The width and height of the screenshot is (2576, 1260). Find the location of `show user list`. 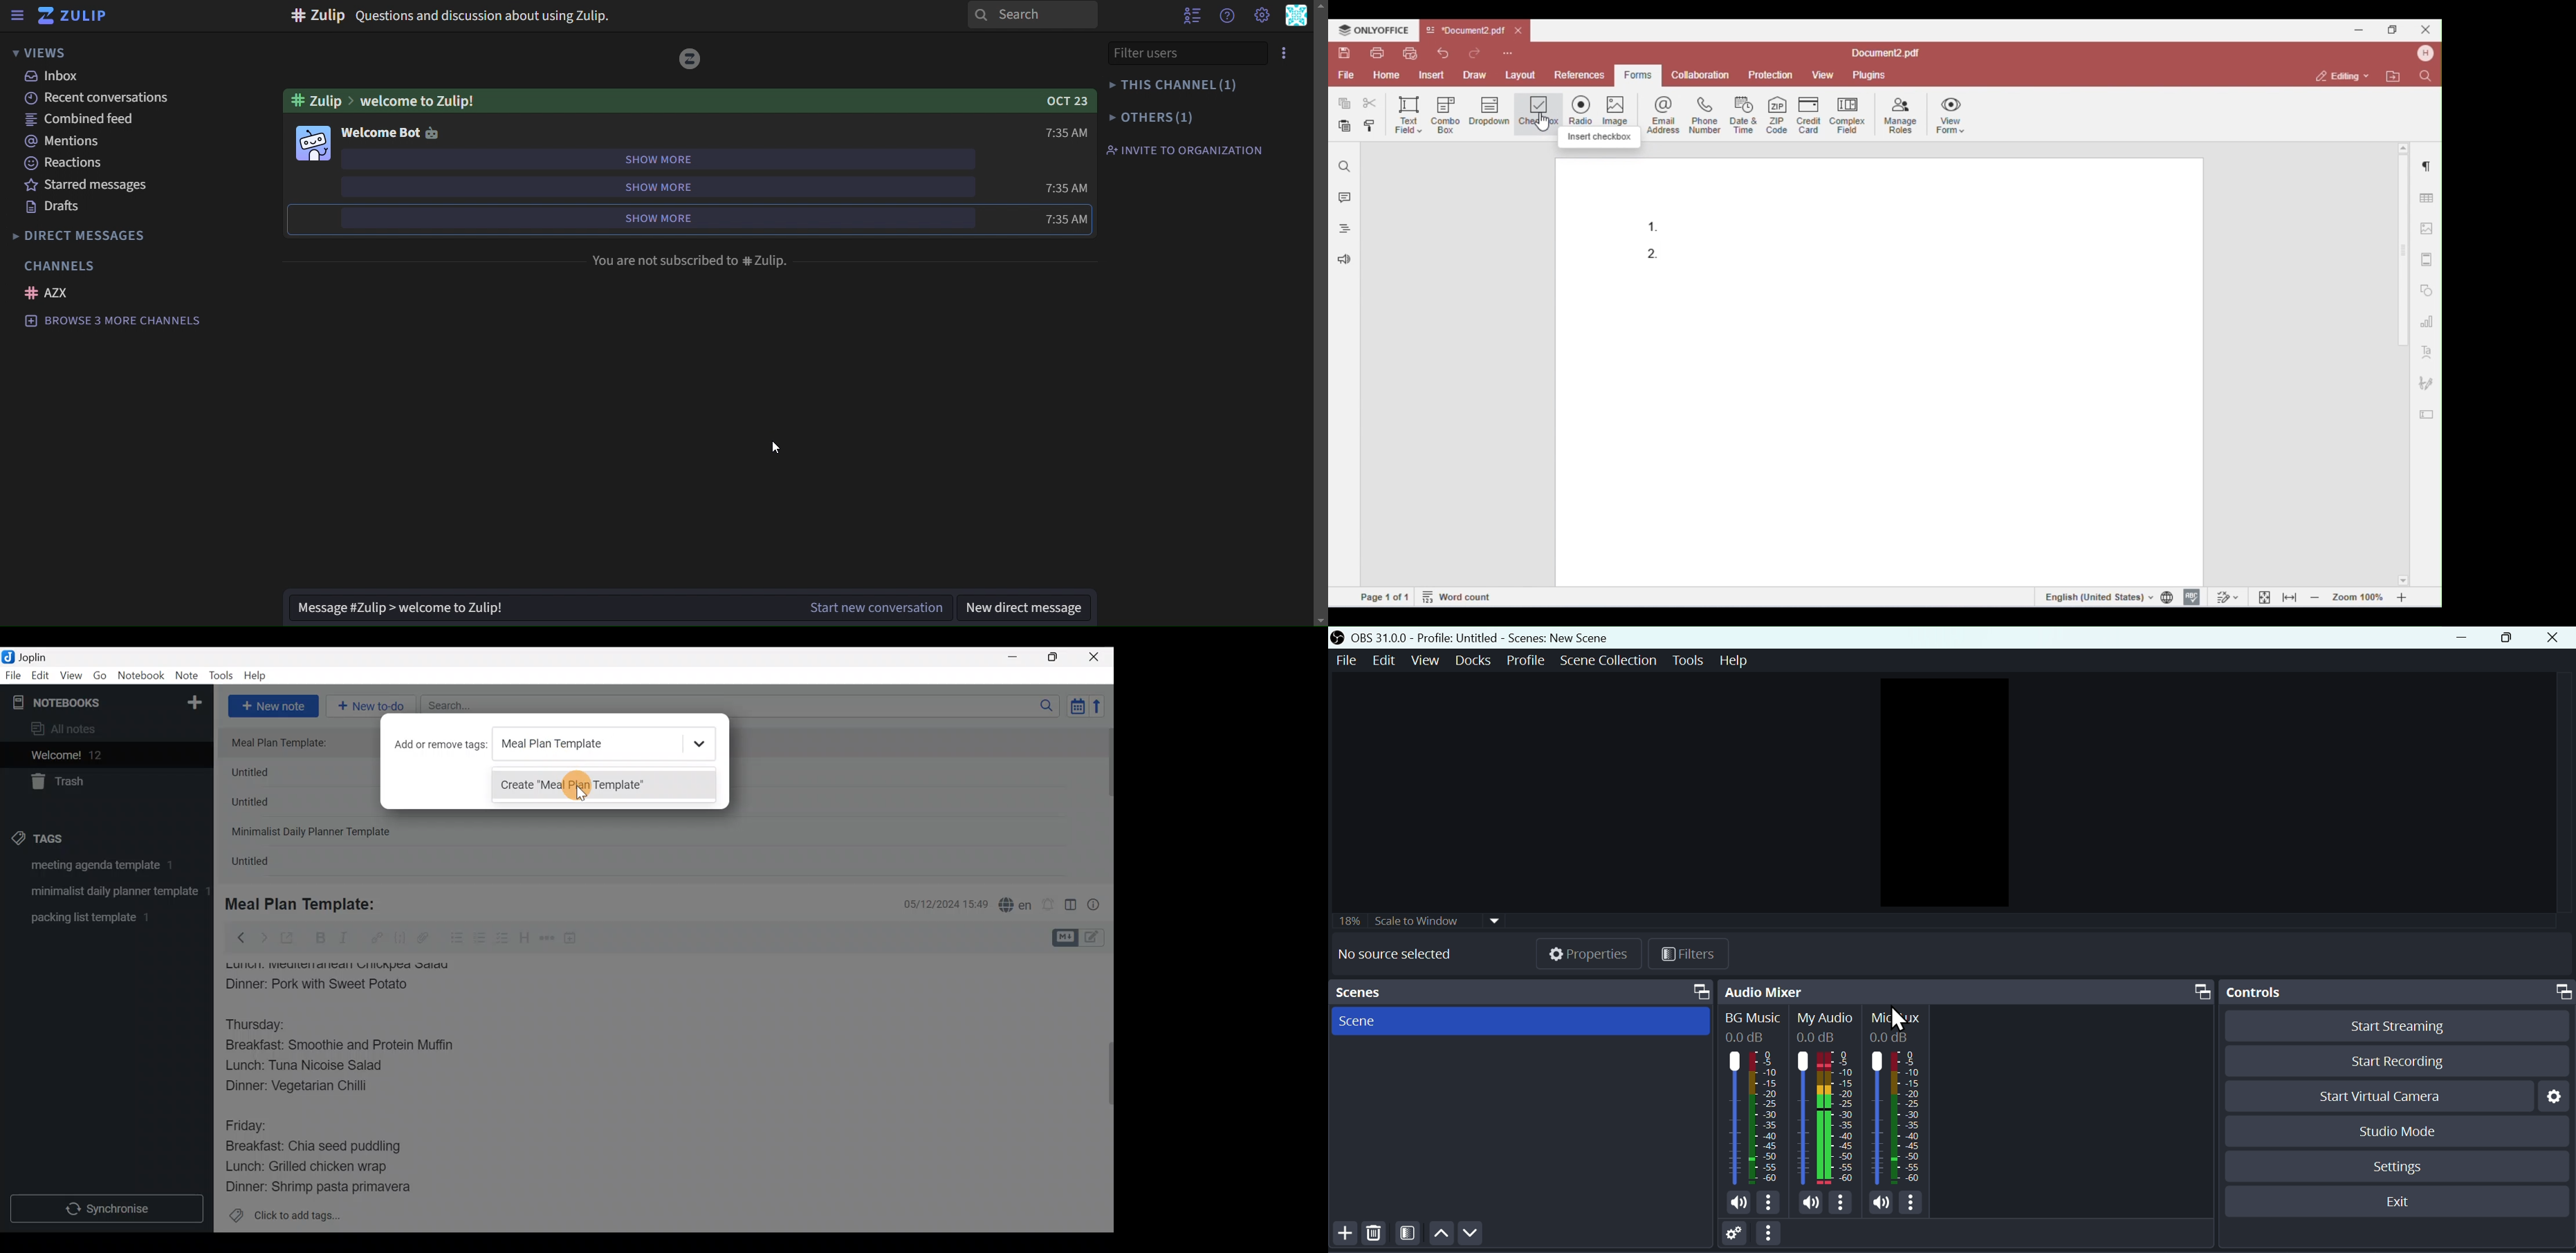

show user list is located at coordinates (1194, 15).